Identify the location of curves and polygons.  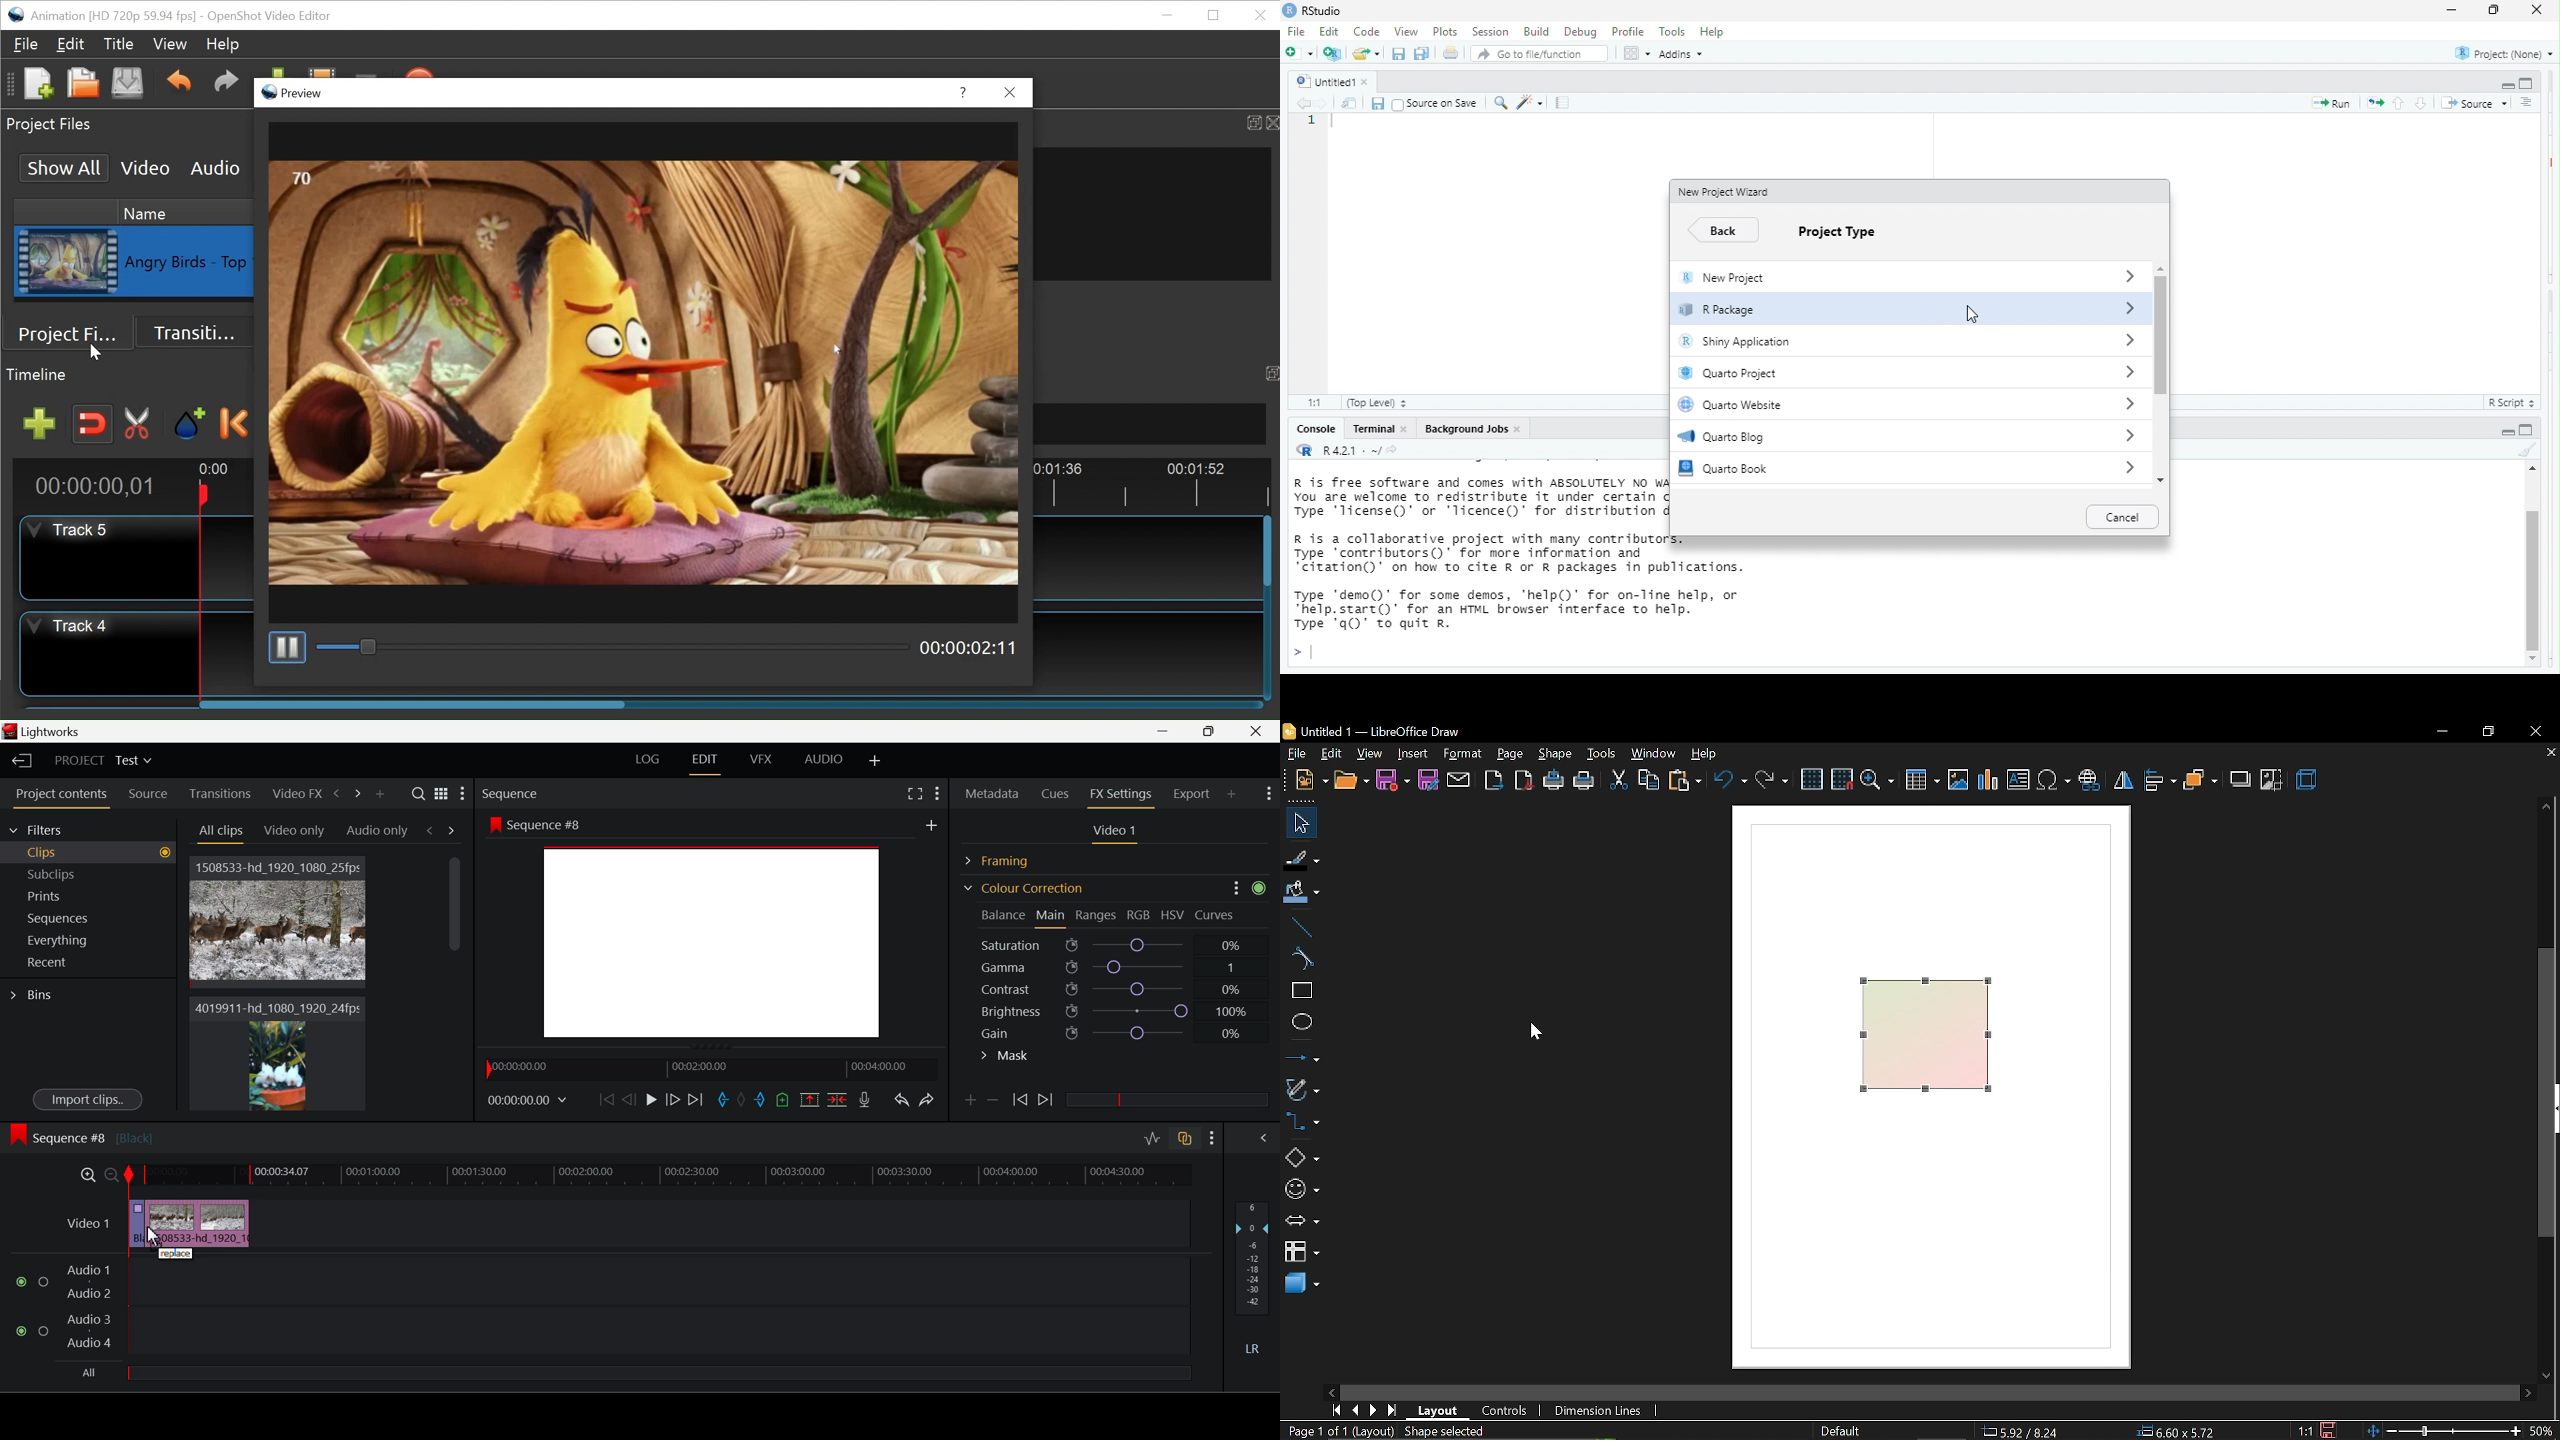
(1302, 1090).